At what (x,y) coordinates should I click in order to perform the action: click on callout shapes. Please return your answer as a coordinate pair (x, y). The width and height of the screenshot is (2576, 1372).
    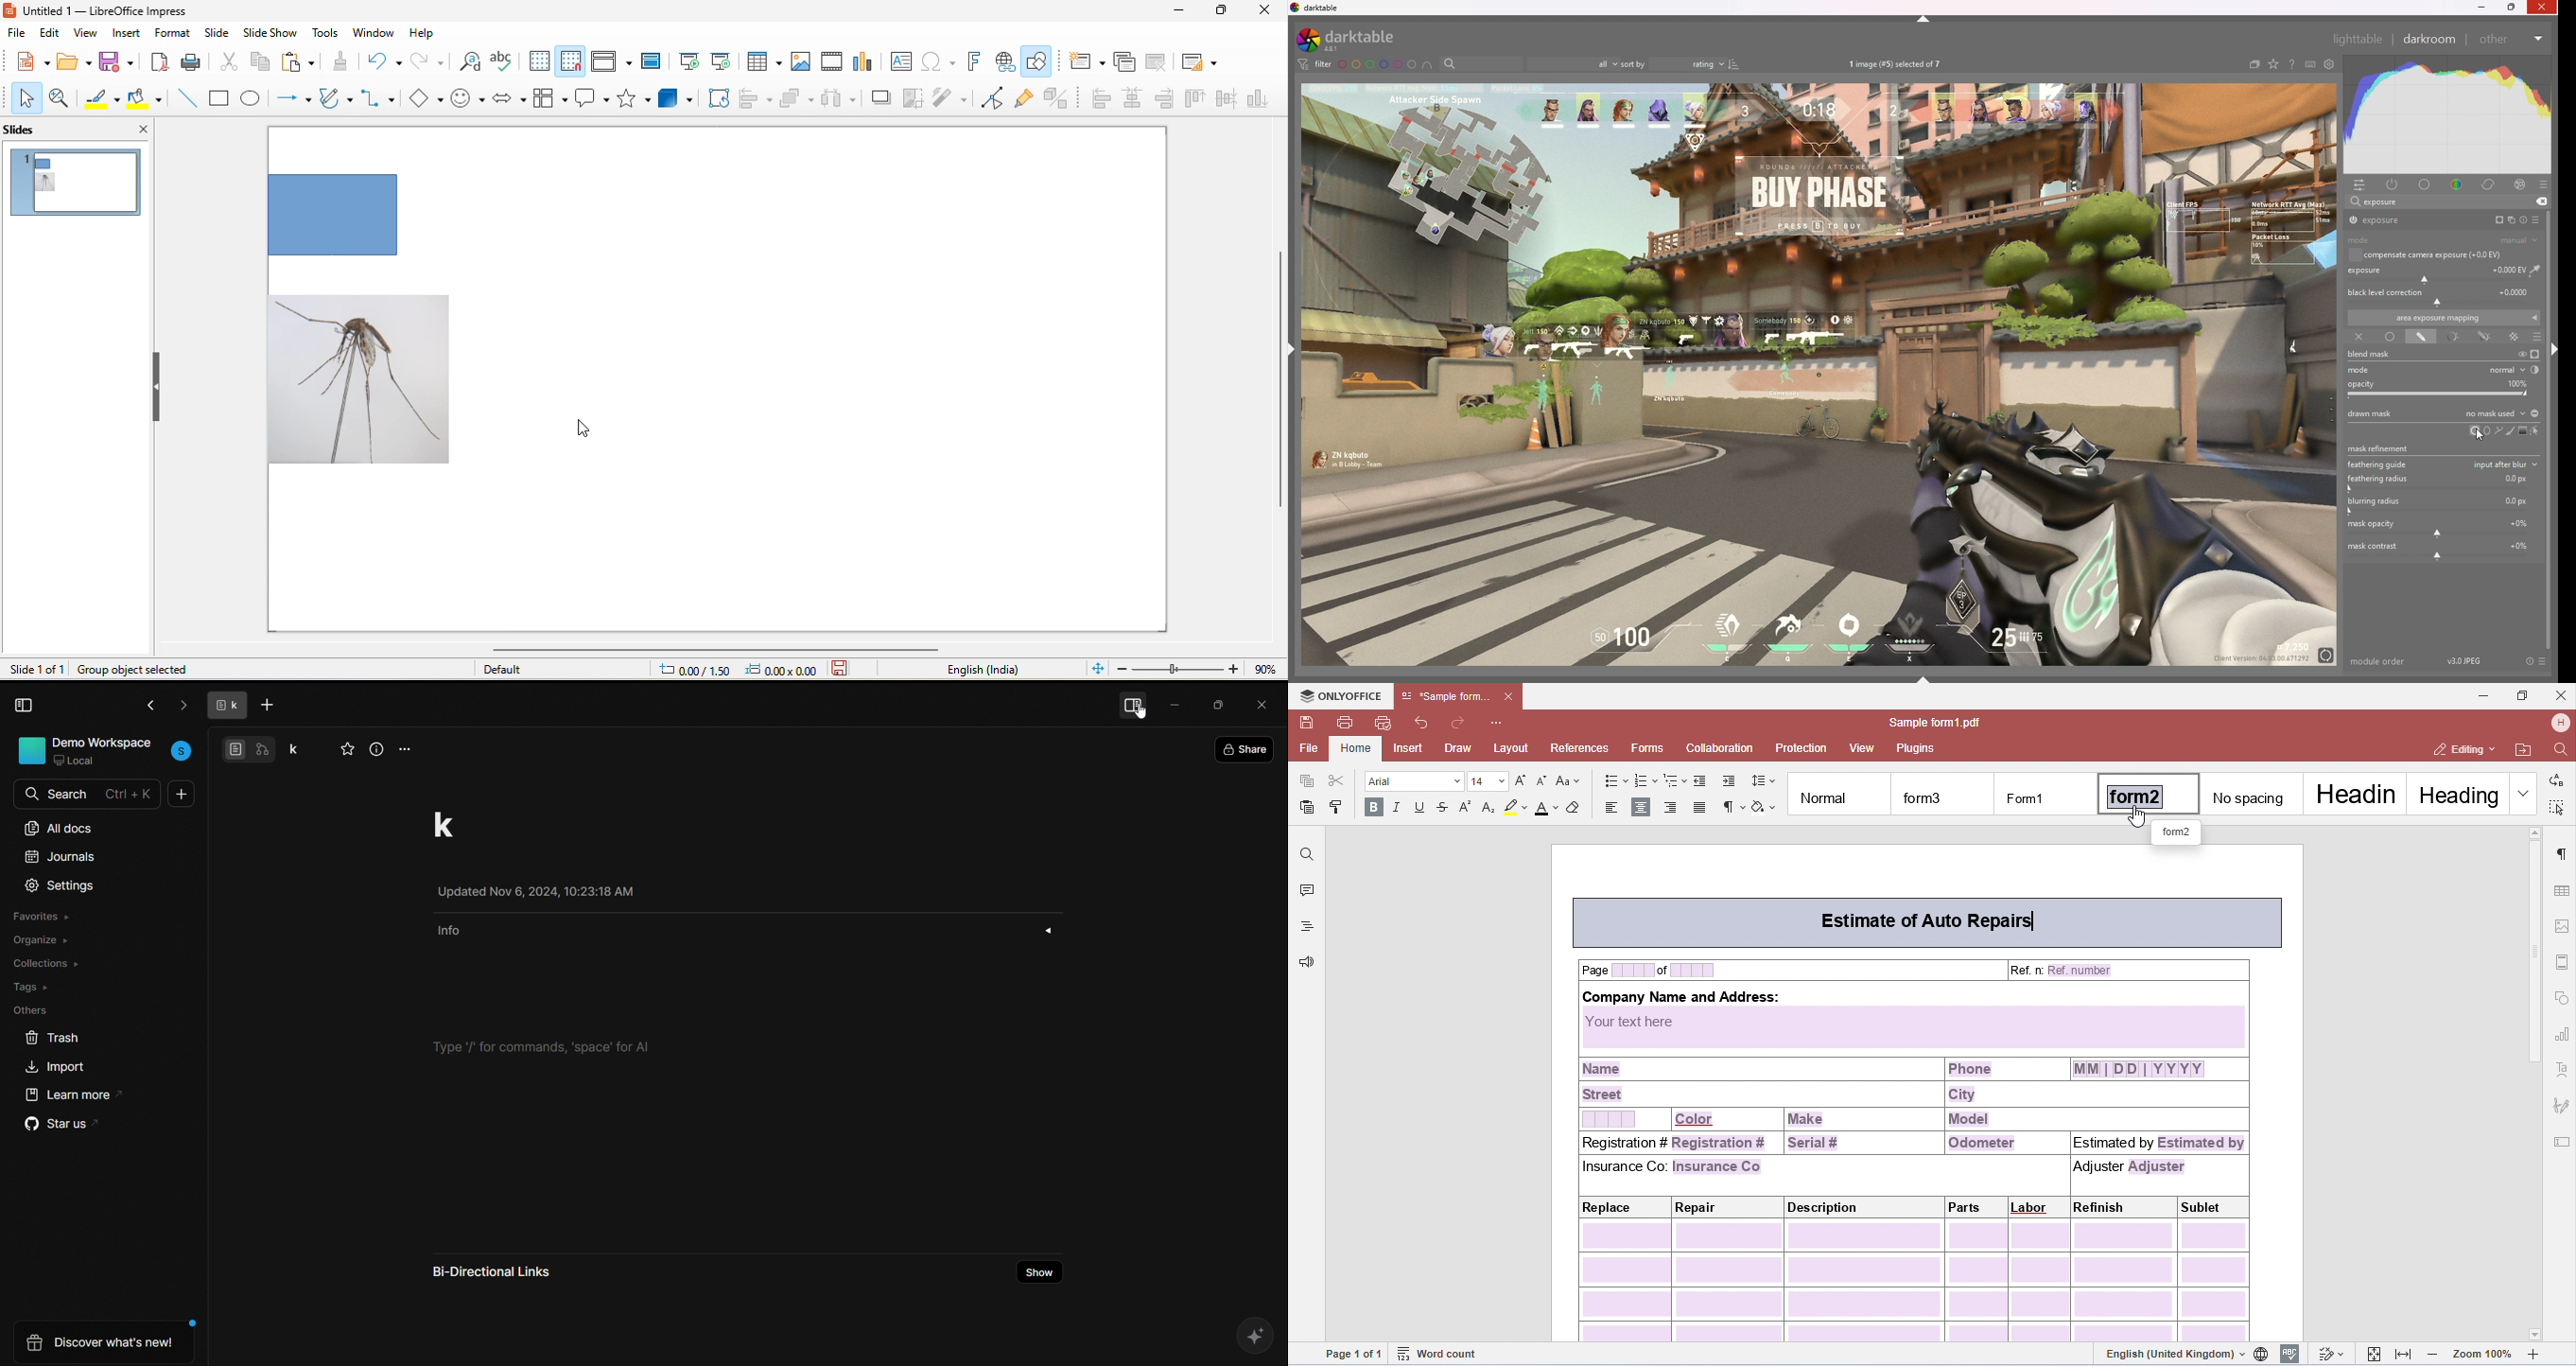
    Looking at the image, I should click on (593, 100).